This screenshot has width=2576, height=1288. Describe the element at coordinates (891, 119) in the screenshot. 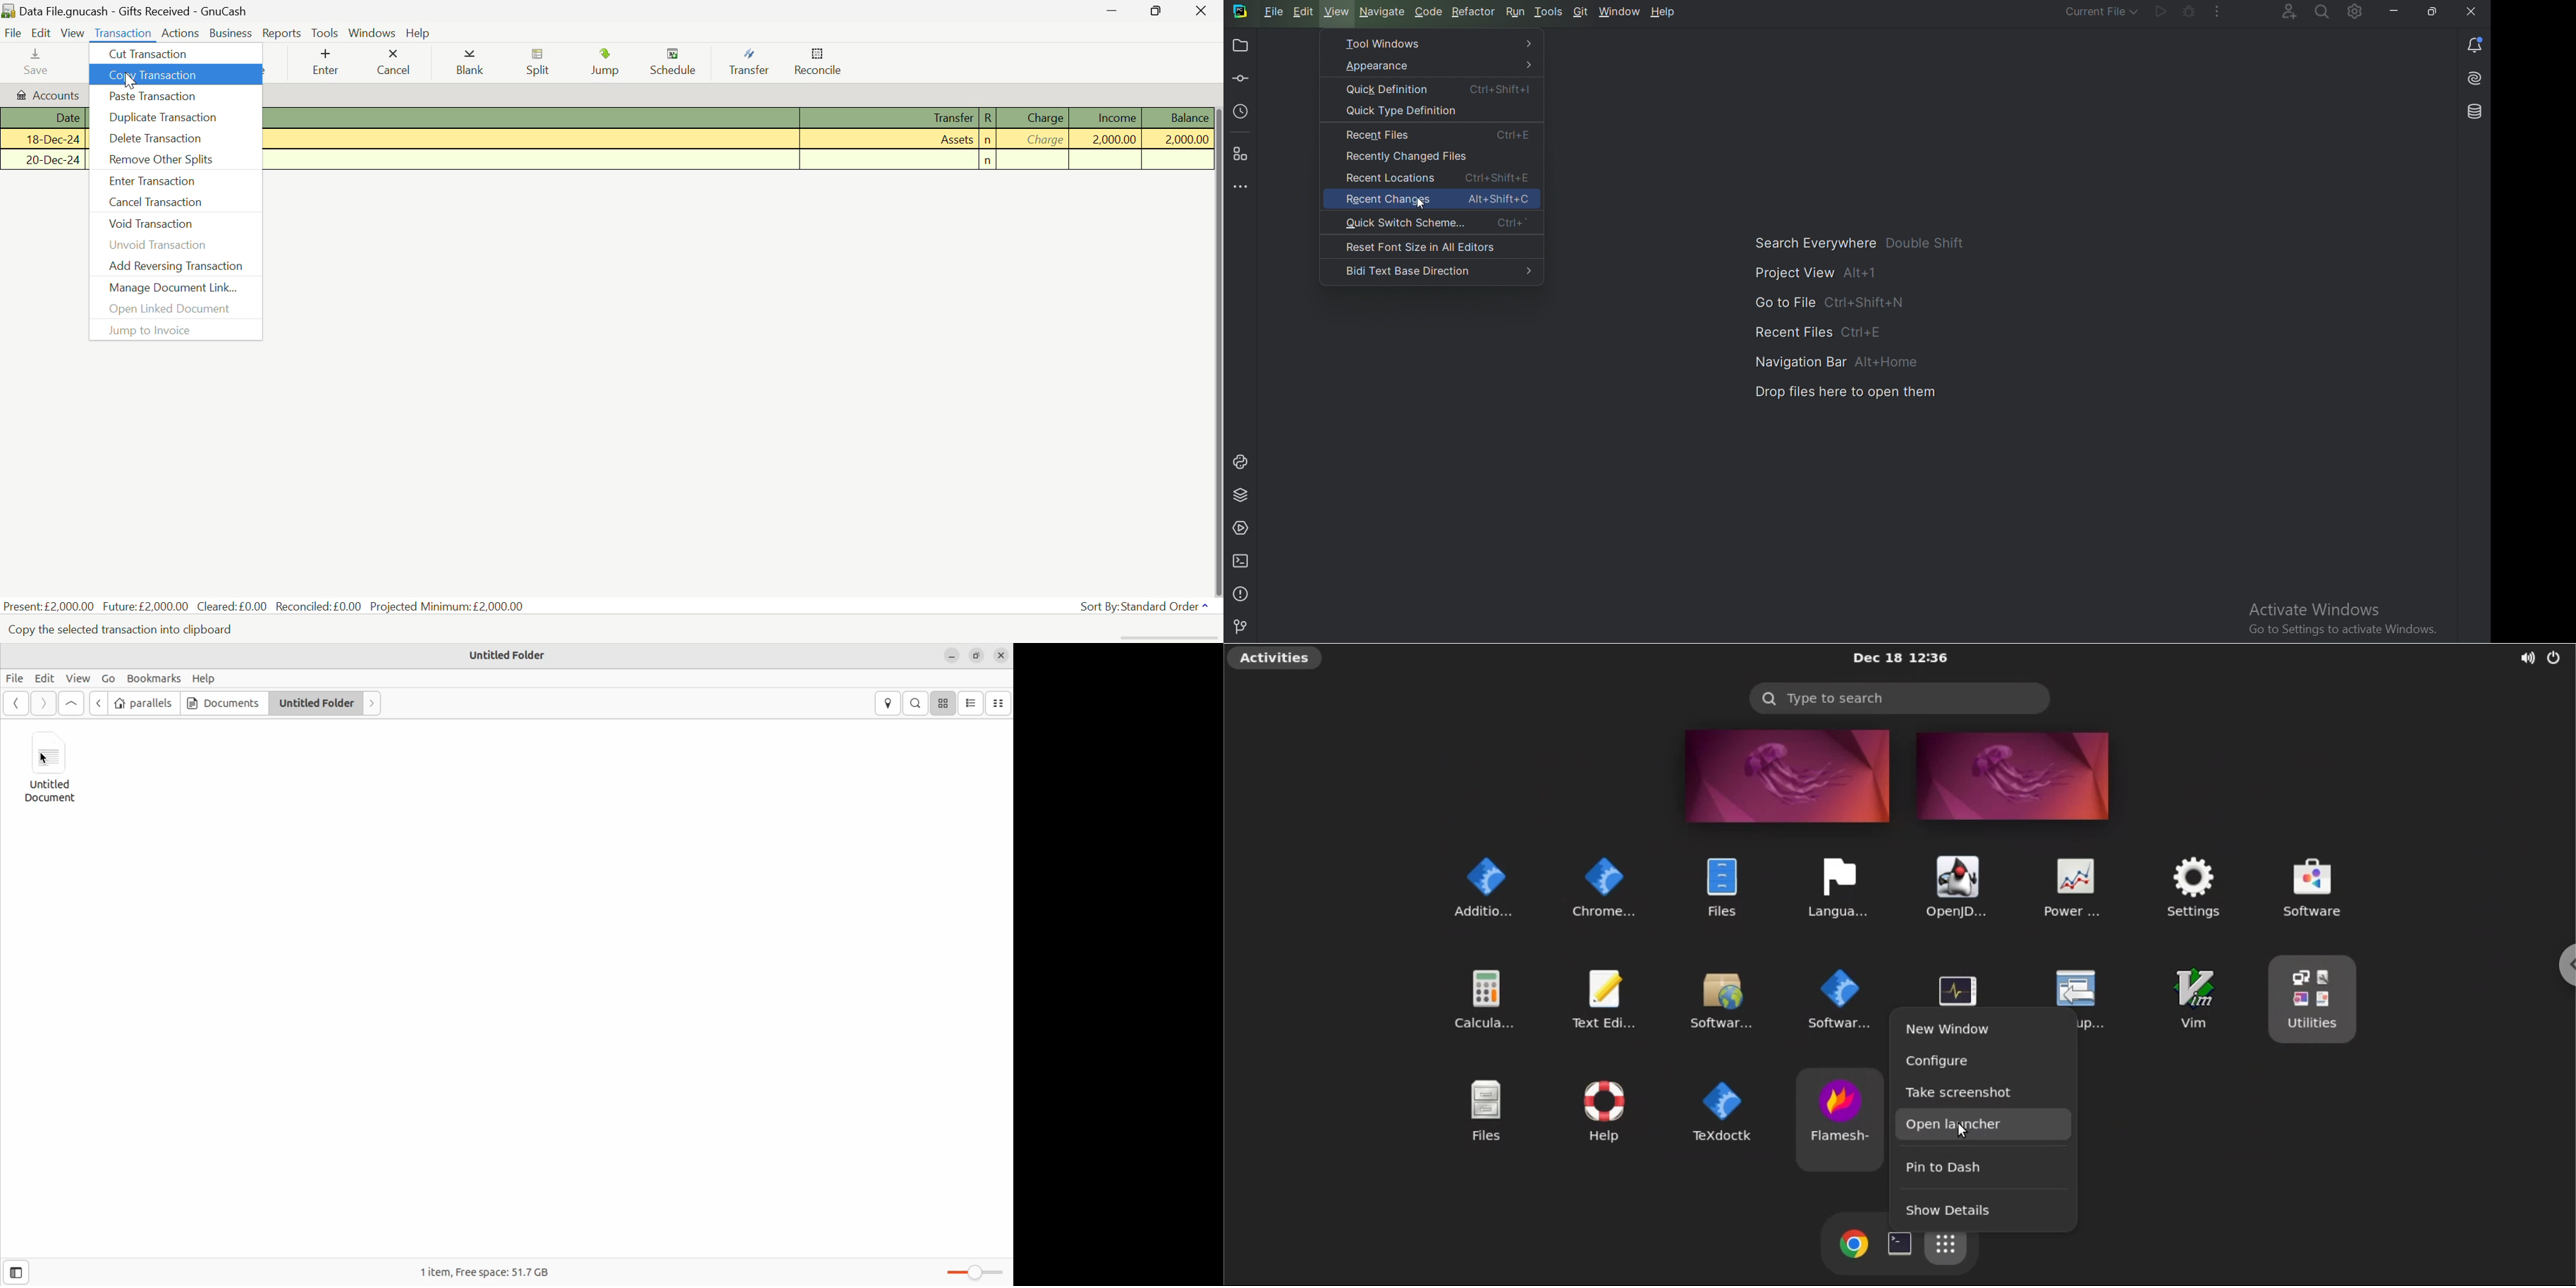

I see `Transfer` at that location.